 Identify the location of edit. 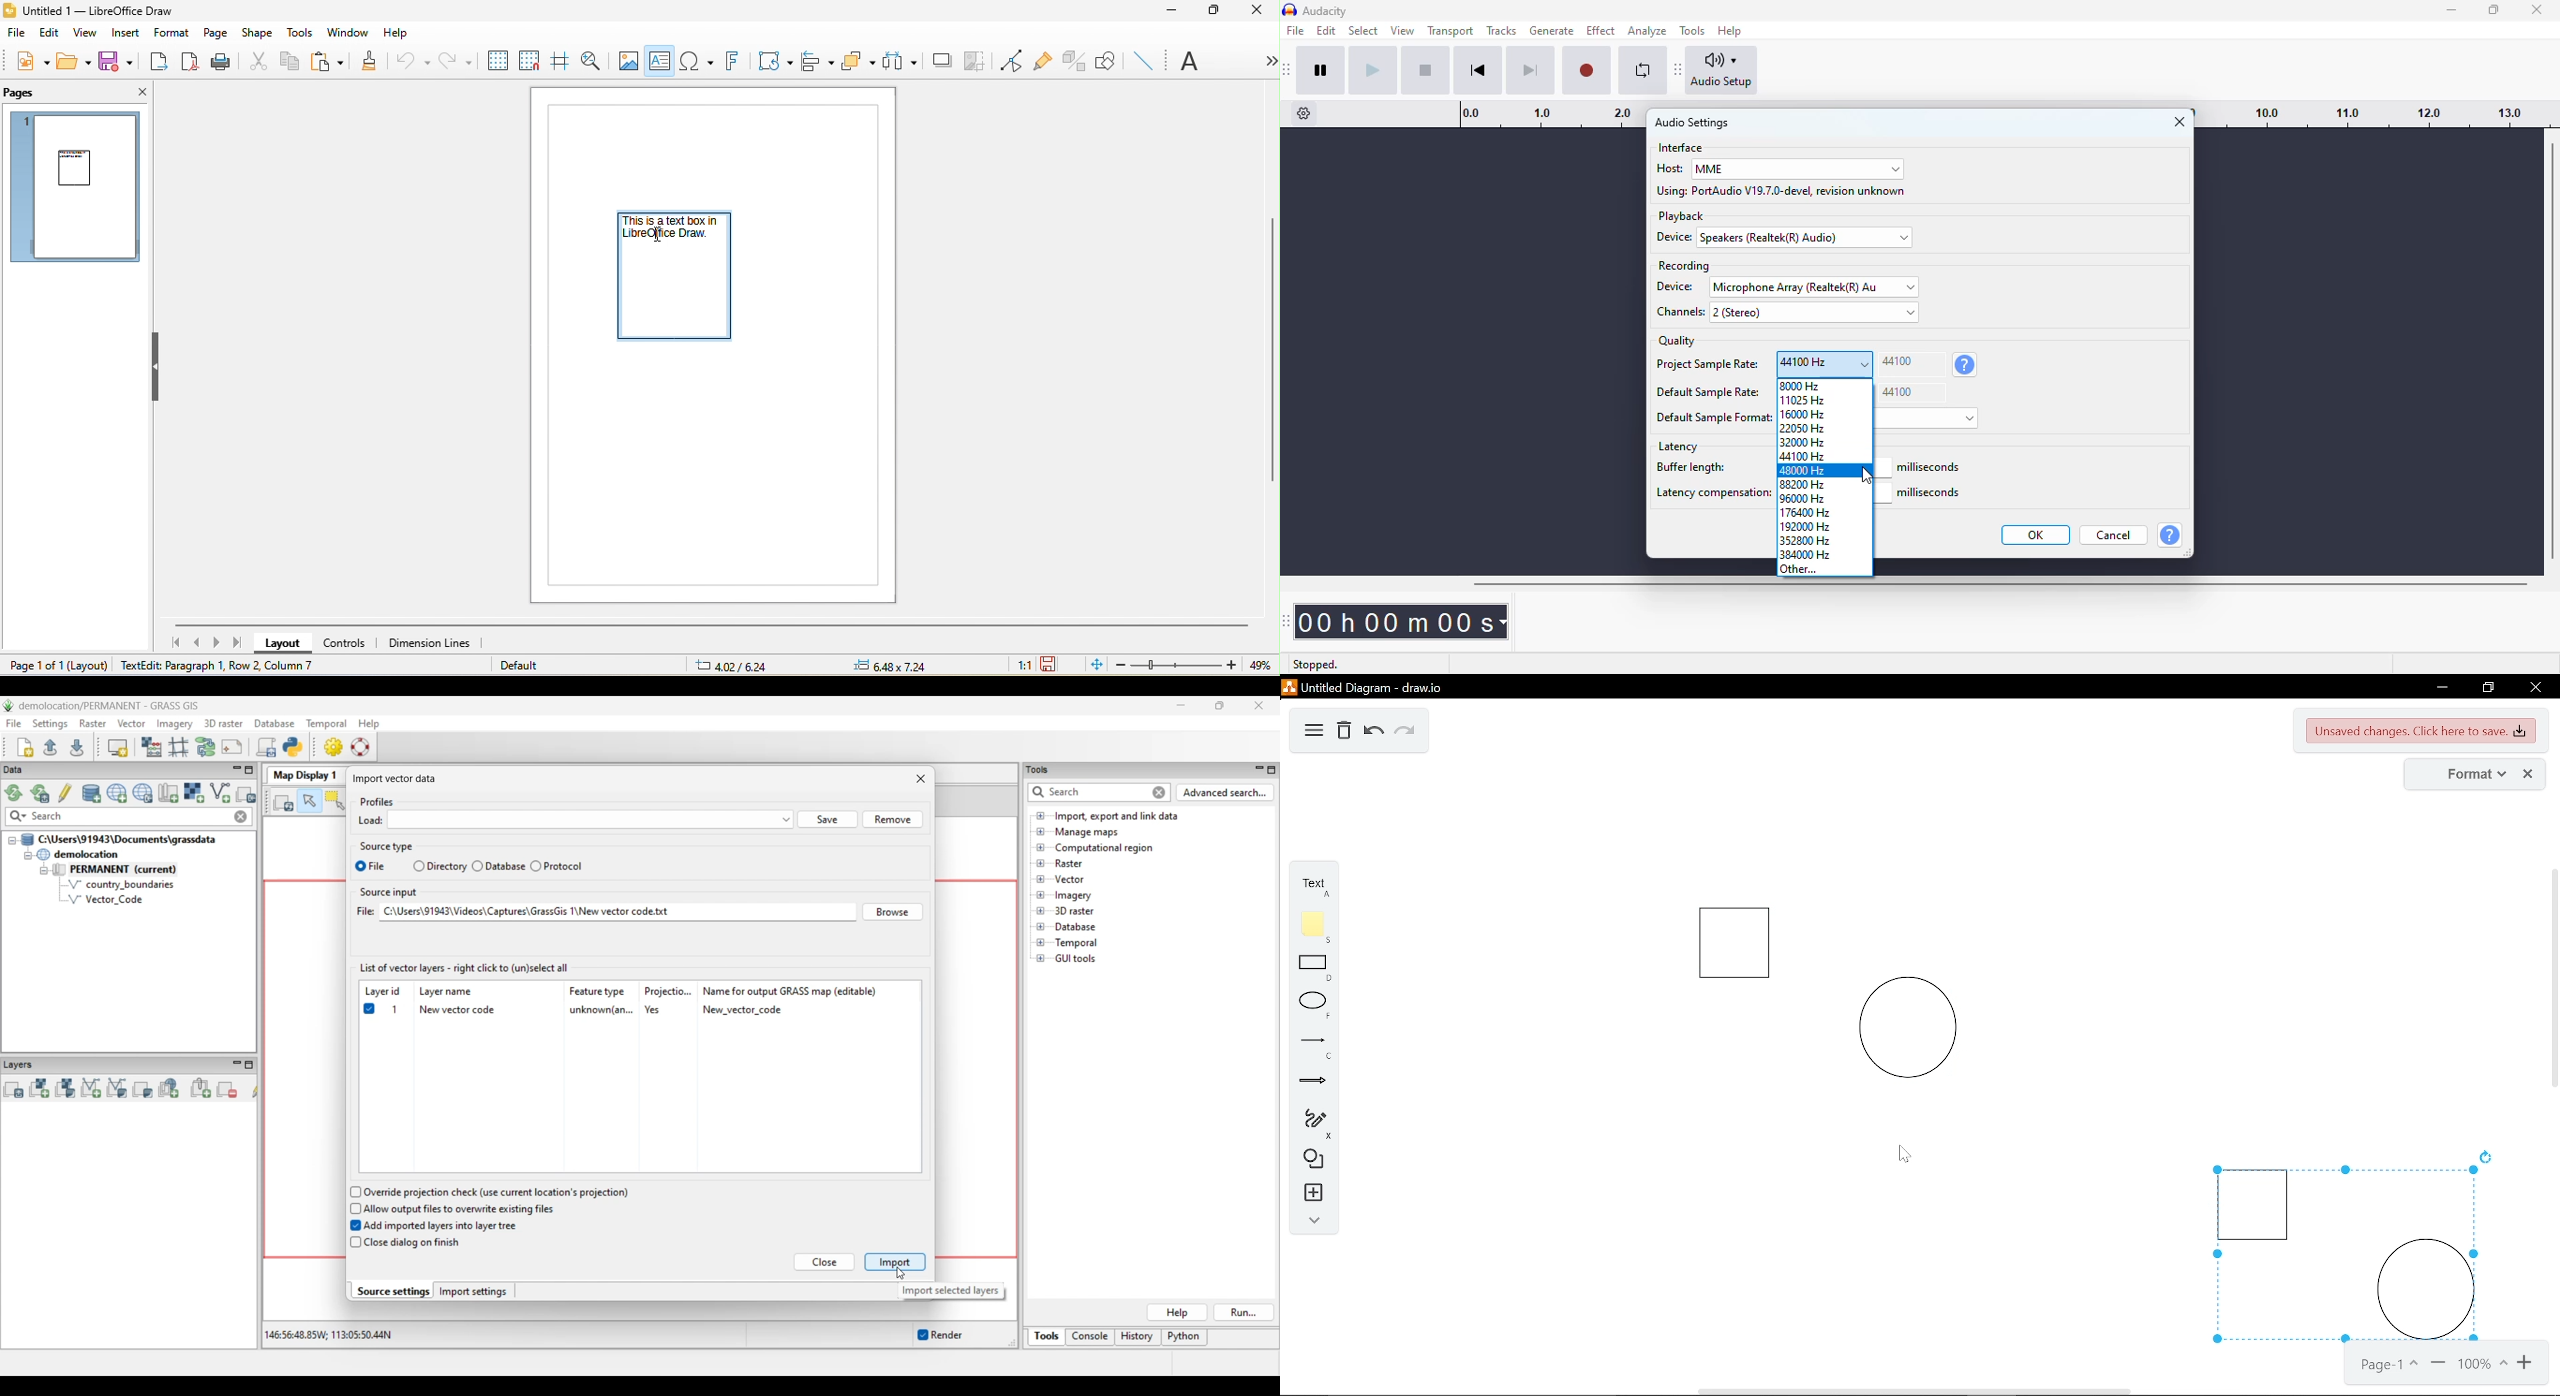
(1326, 30).